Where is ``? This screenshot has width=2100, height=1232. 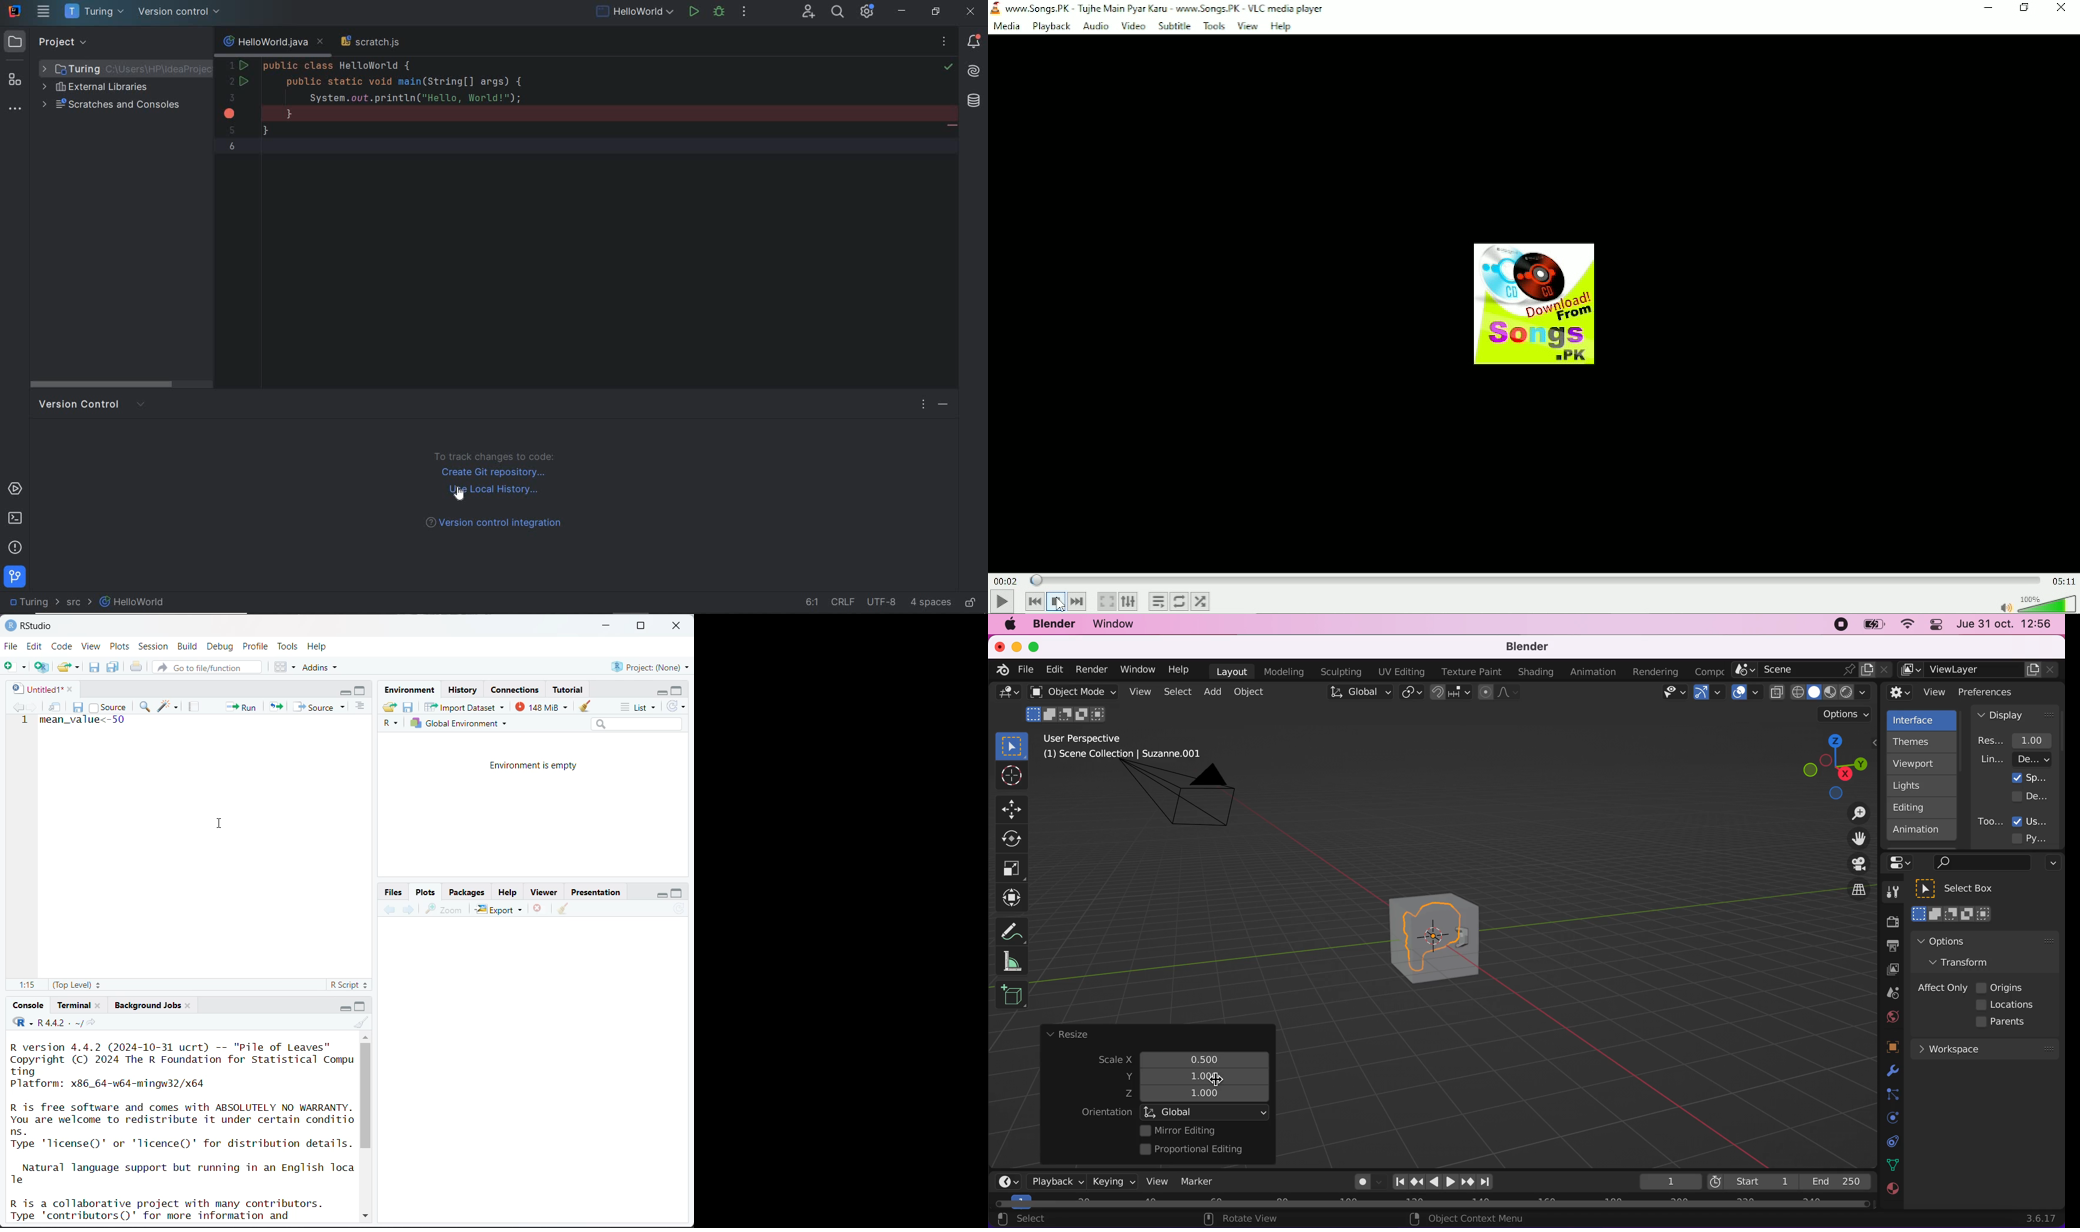
 is located at coordinates (395, 892).